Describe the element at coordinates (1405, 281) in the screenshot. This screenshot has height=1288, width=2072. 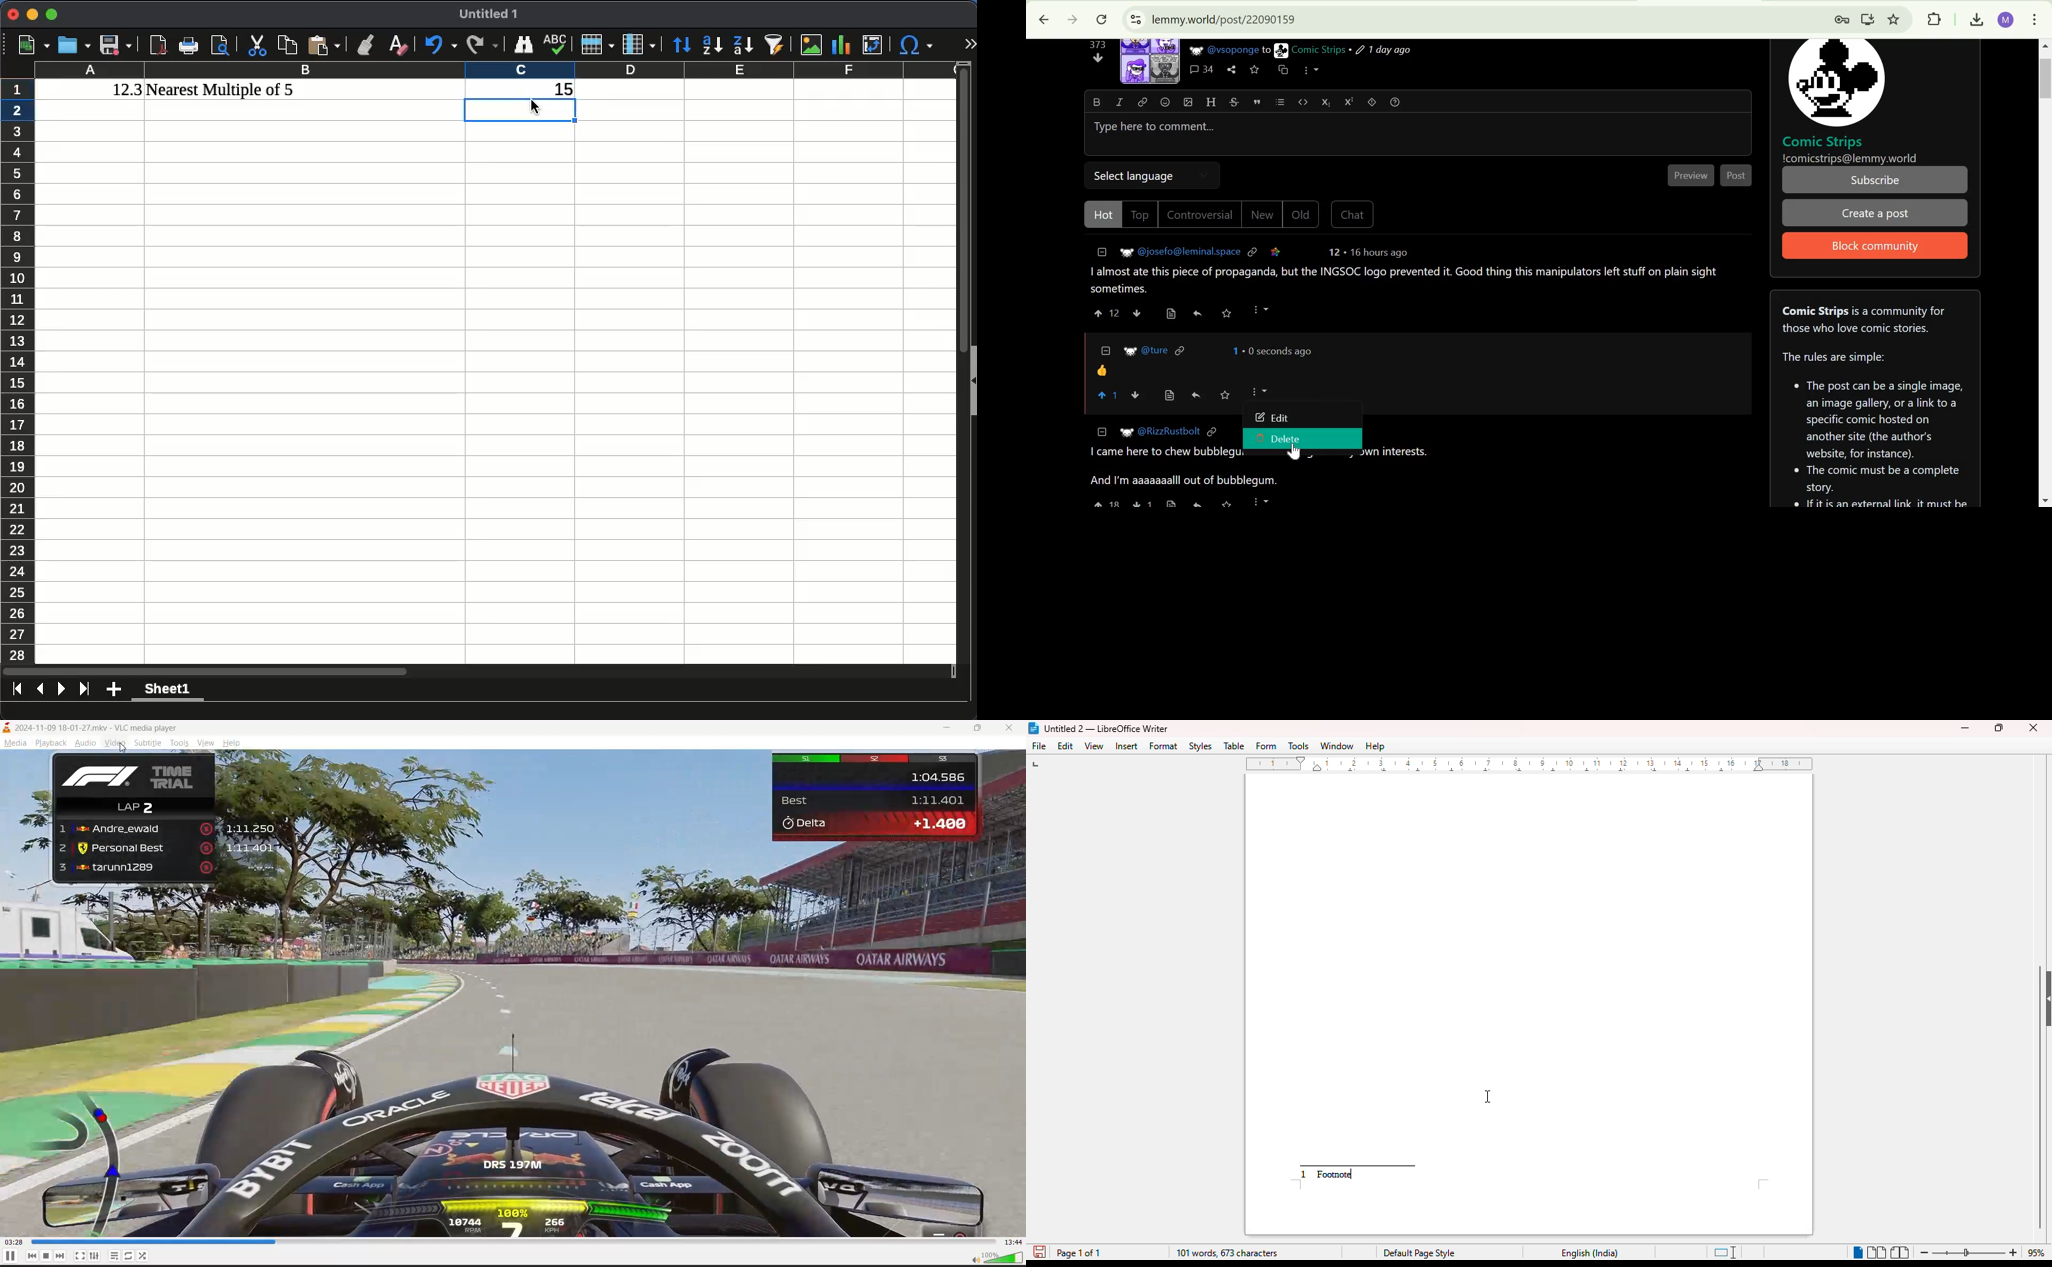
I see `Comment` at that location.